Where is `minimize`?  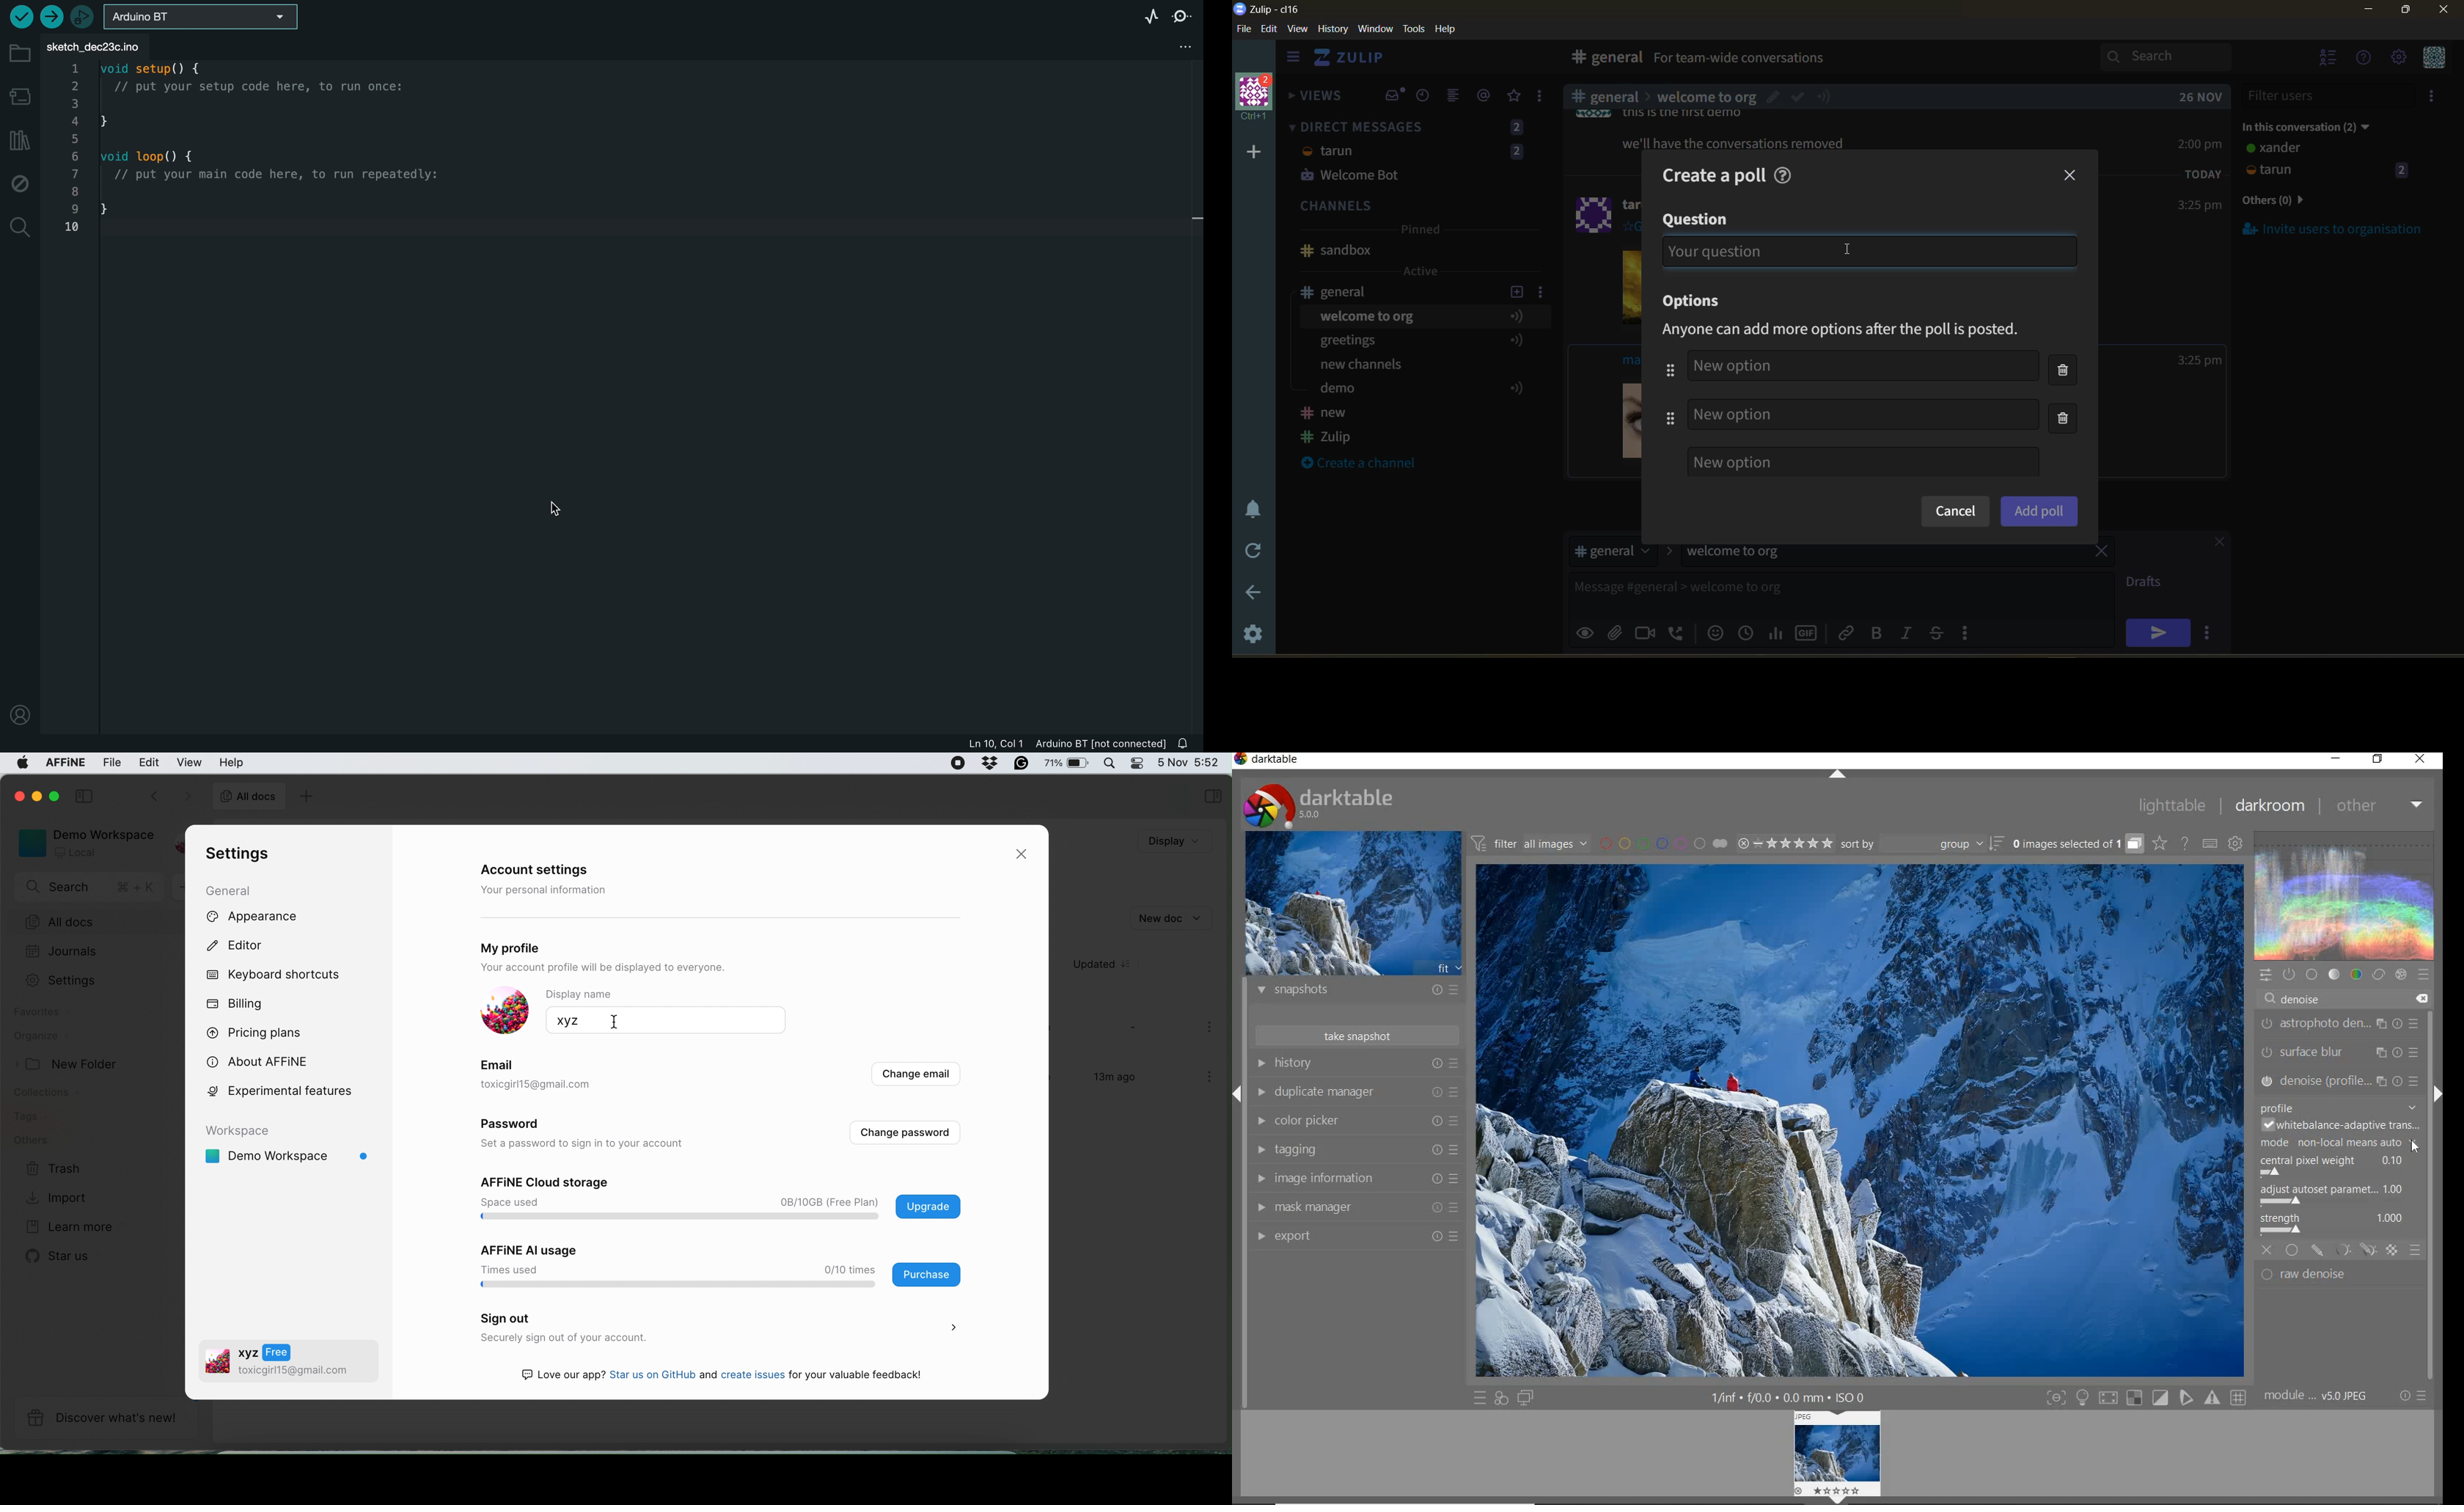
minimize is located at coordinates (2368, 12).